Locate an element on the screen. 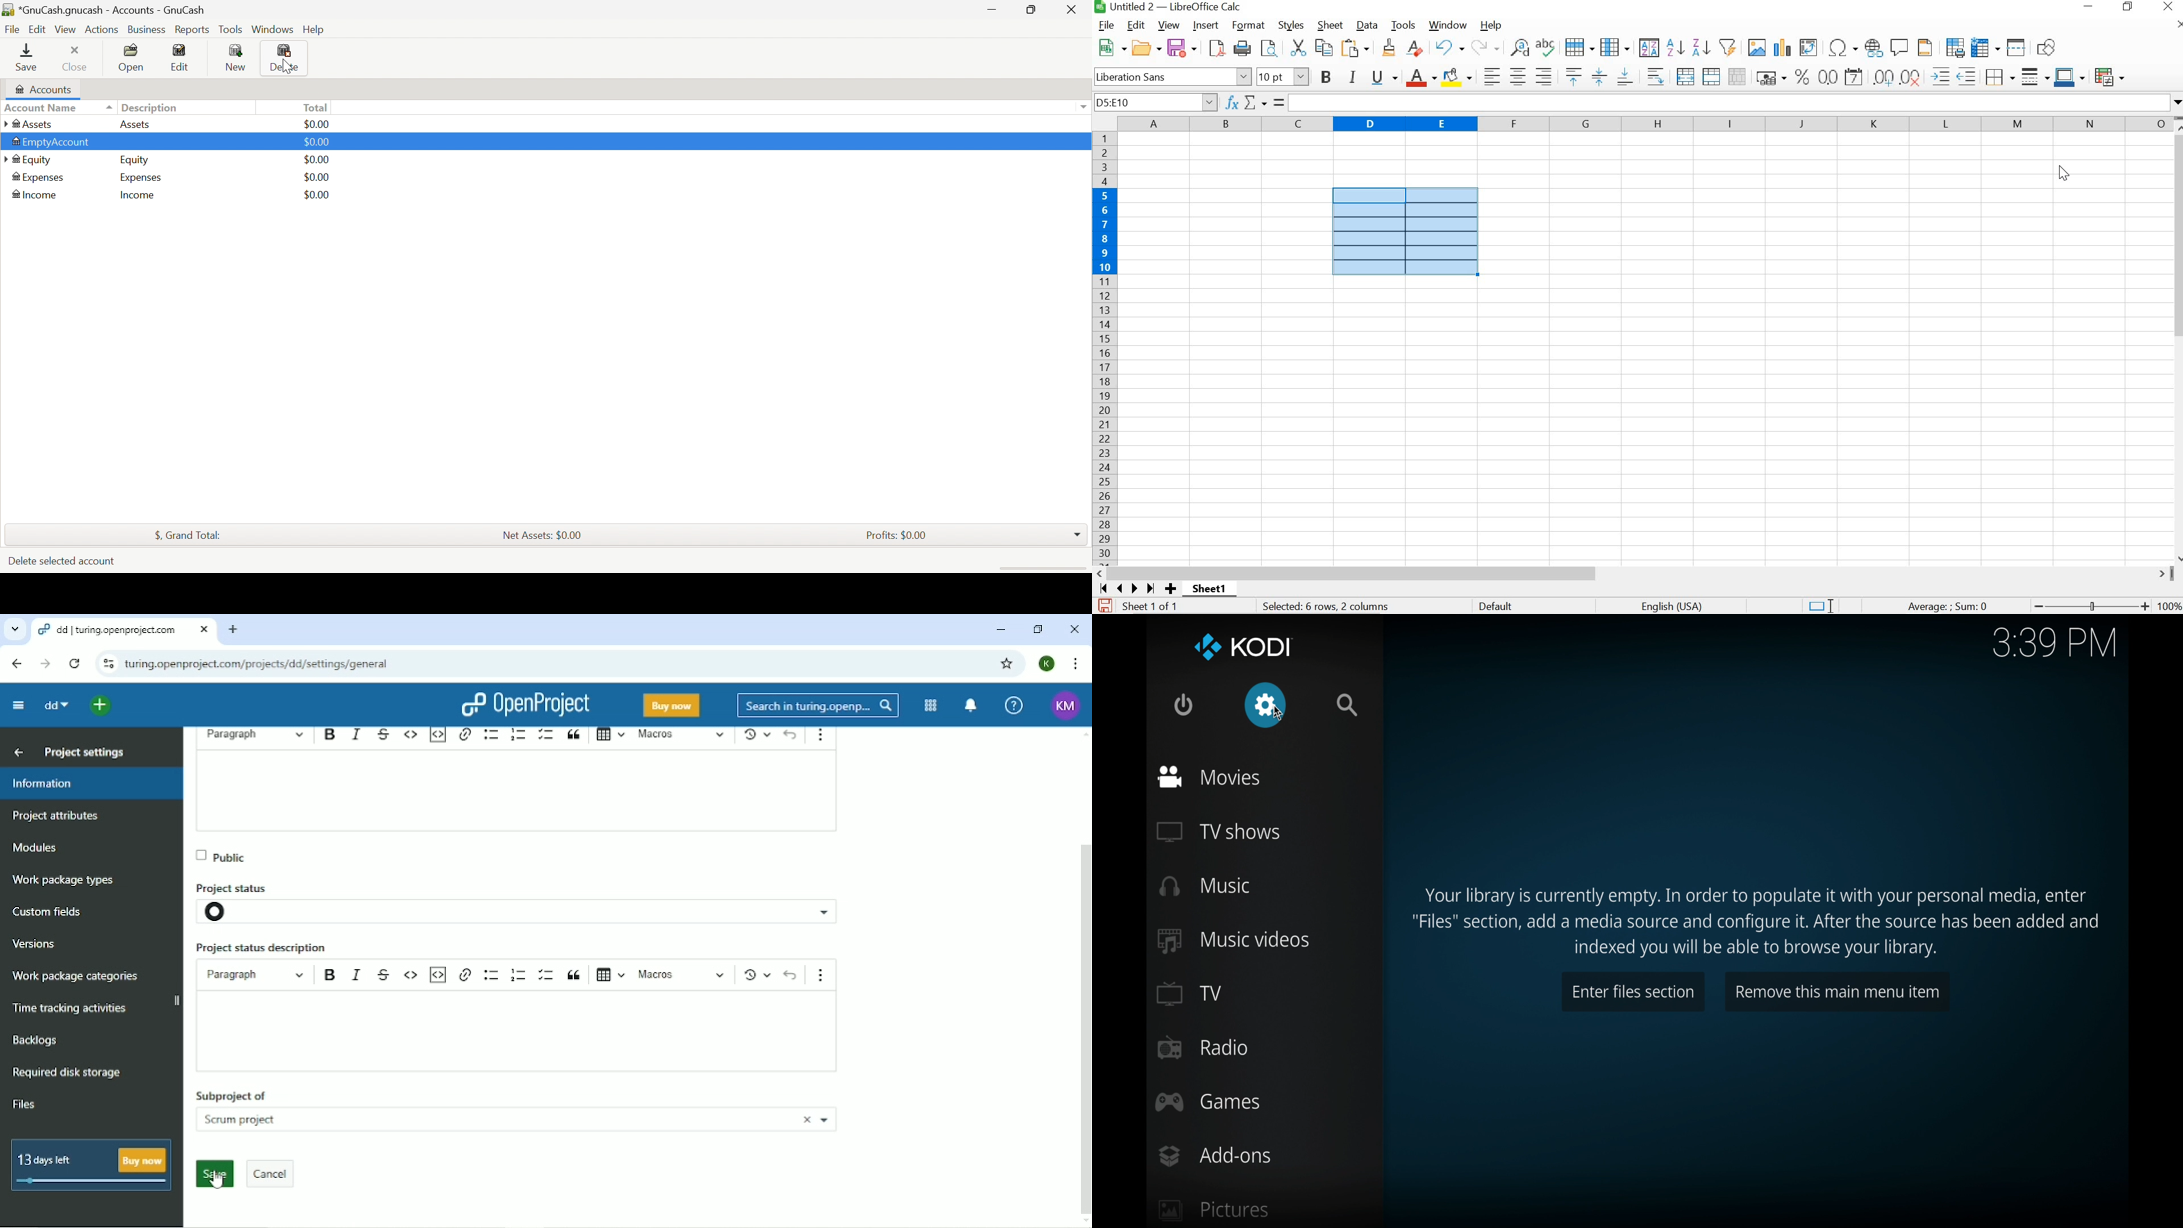  Project settings is located at coordinates (83, 751).